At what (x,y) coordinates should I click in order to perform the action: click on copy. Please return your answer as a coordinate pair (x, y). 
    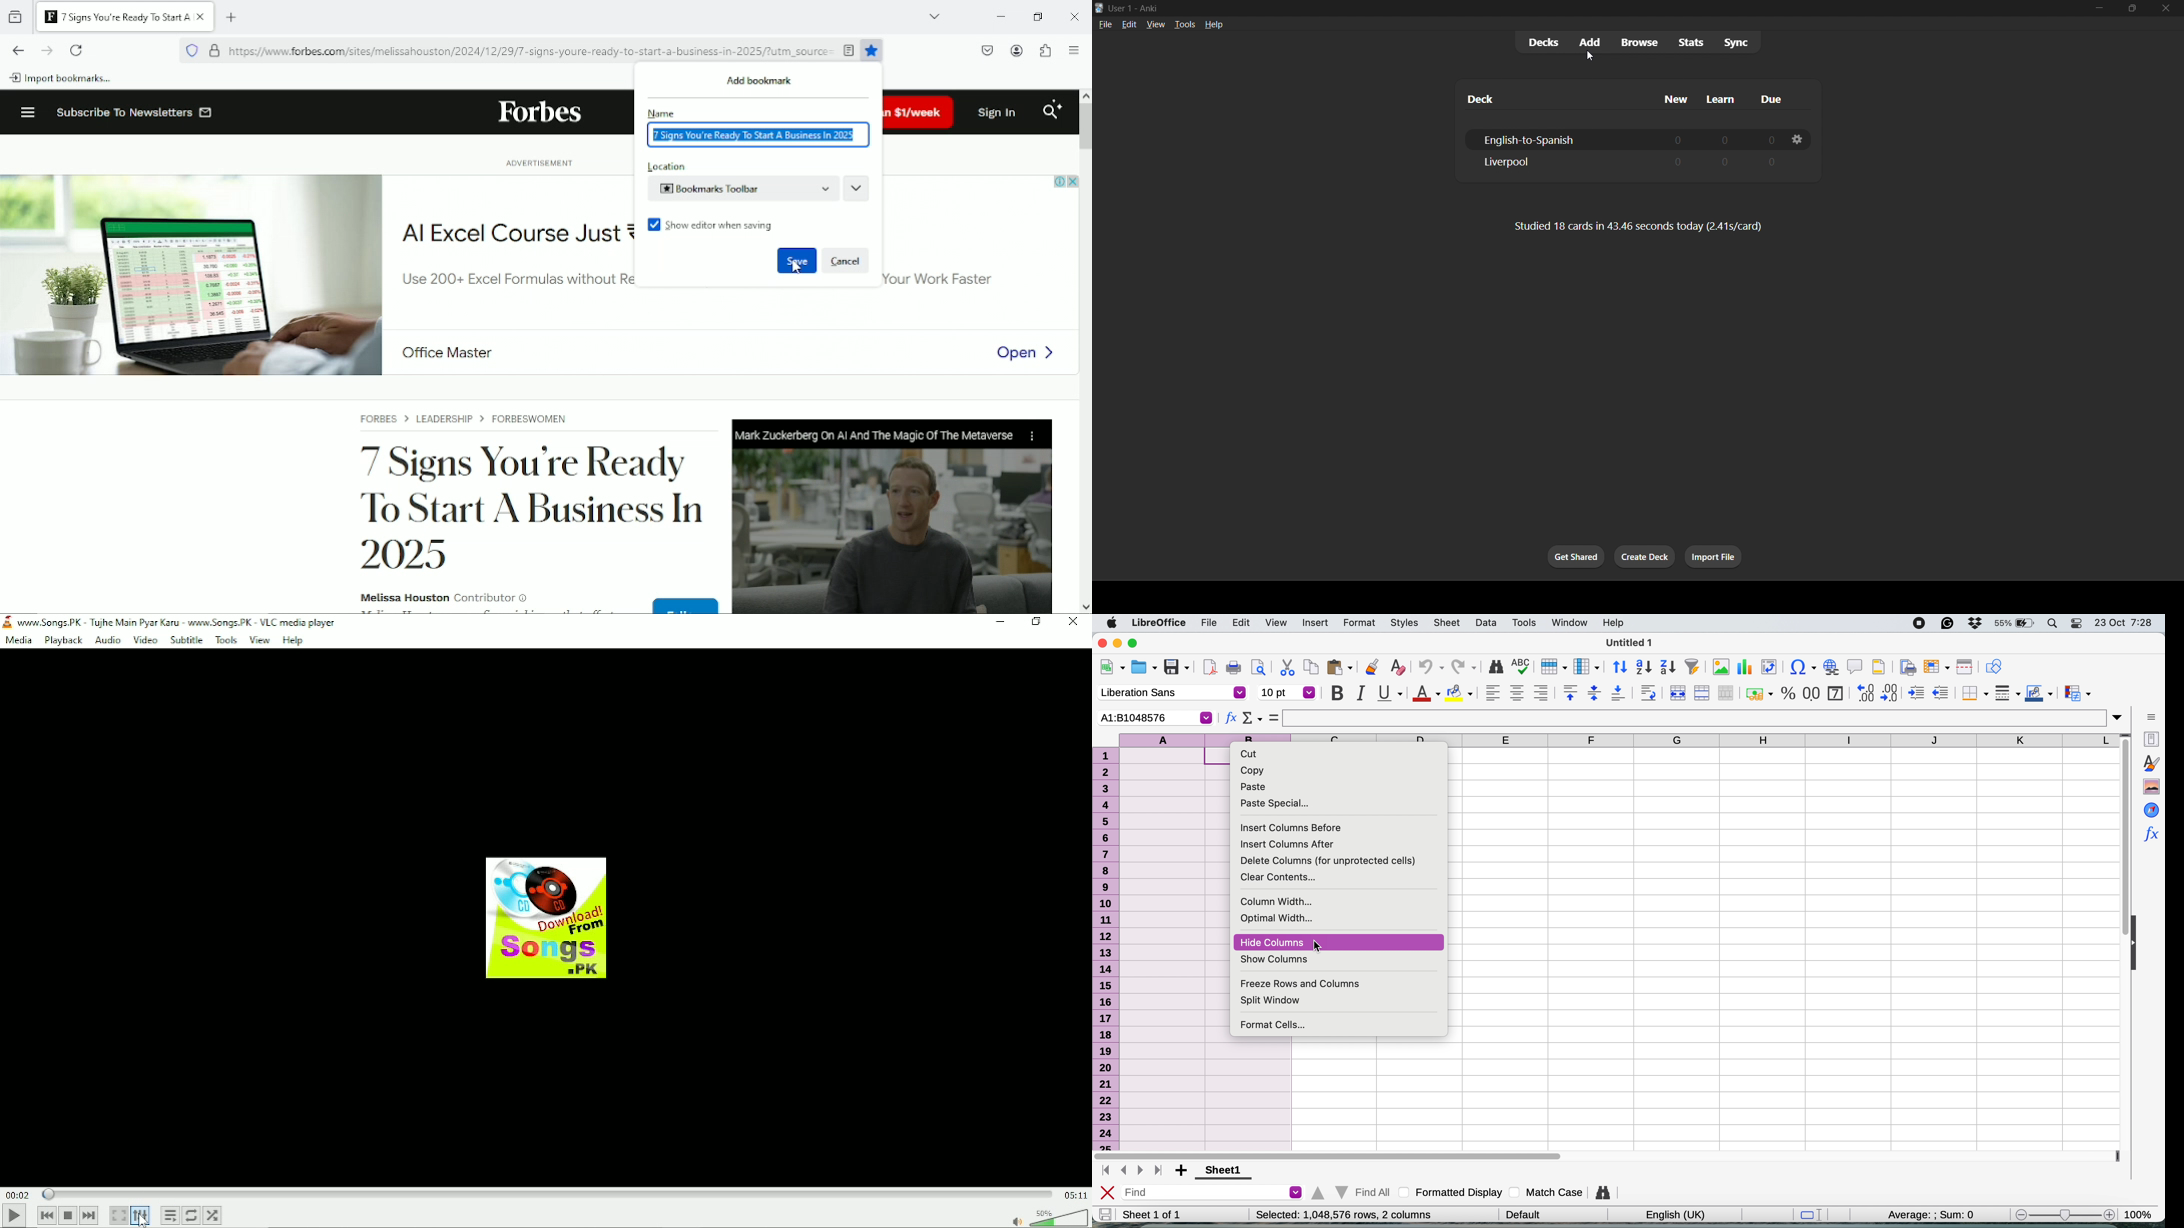
    Looking at the image, I should click on (1258, 771).